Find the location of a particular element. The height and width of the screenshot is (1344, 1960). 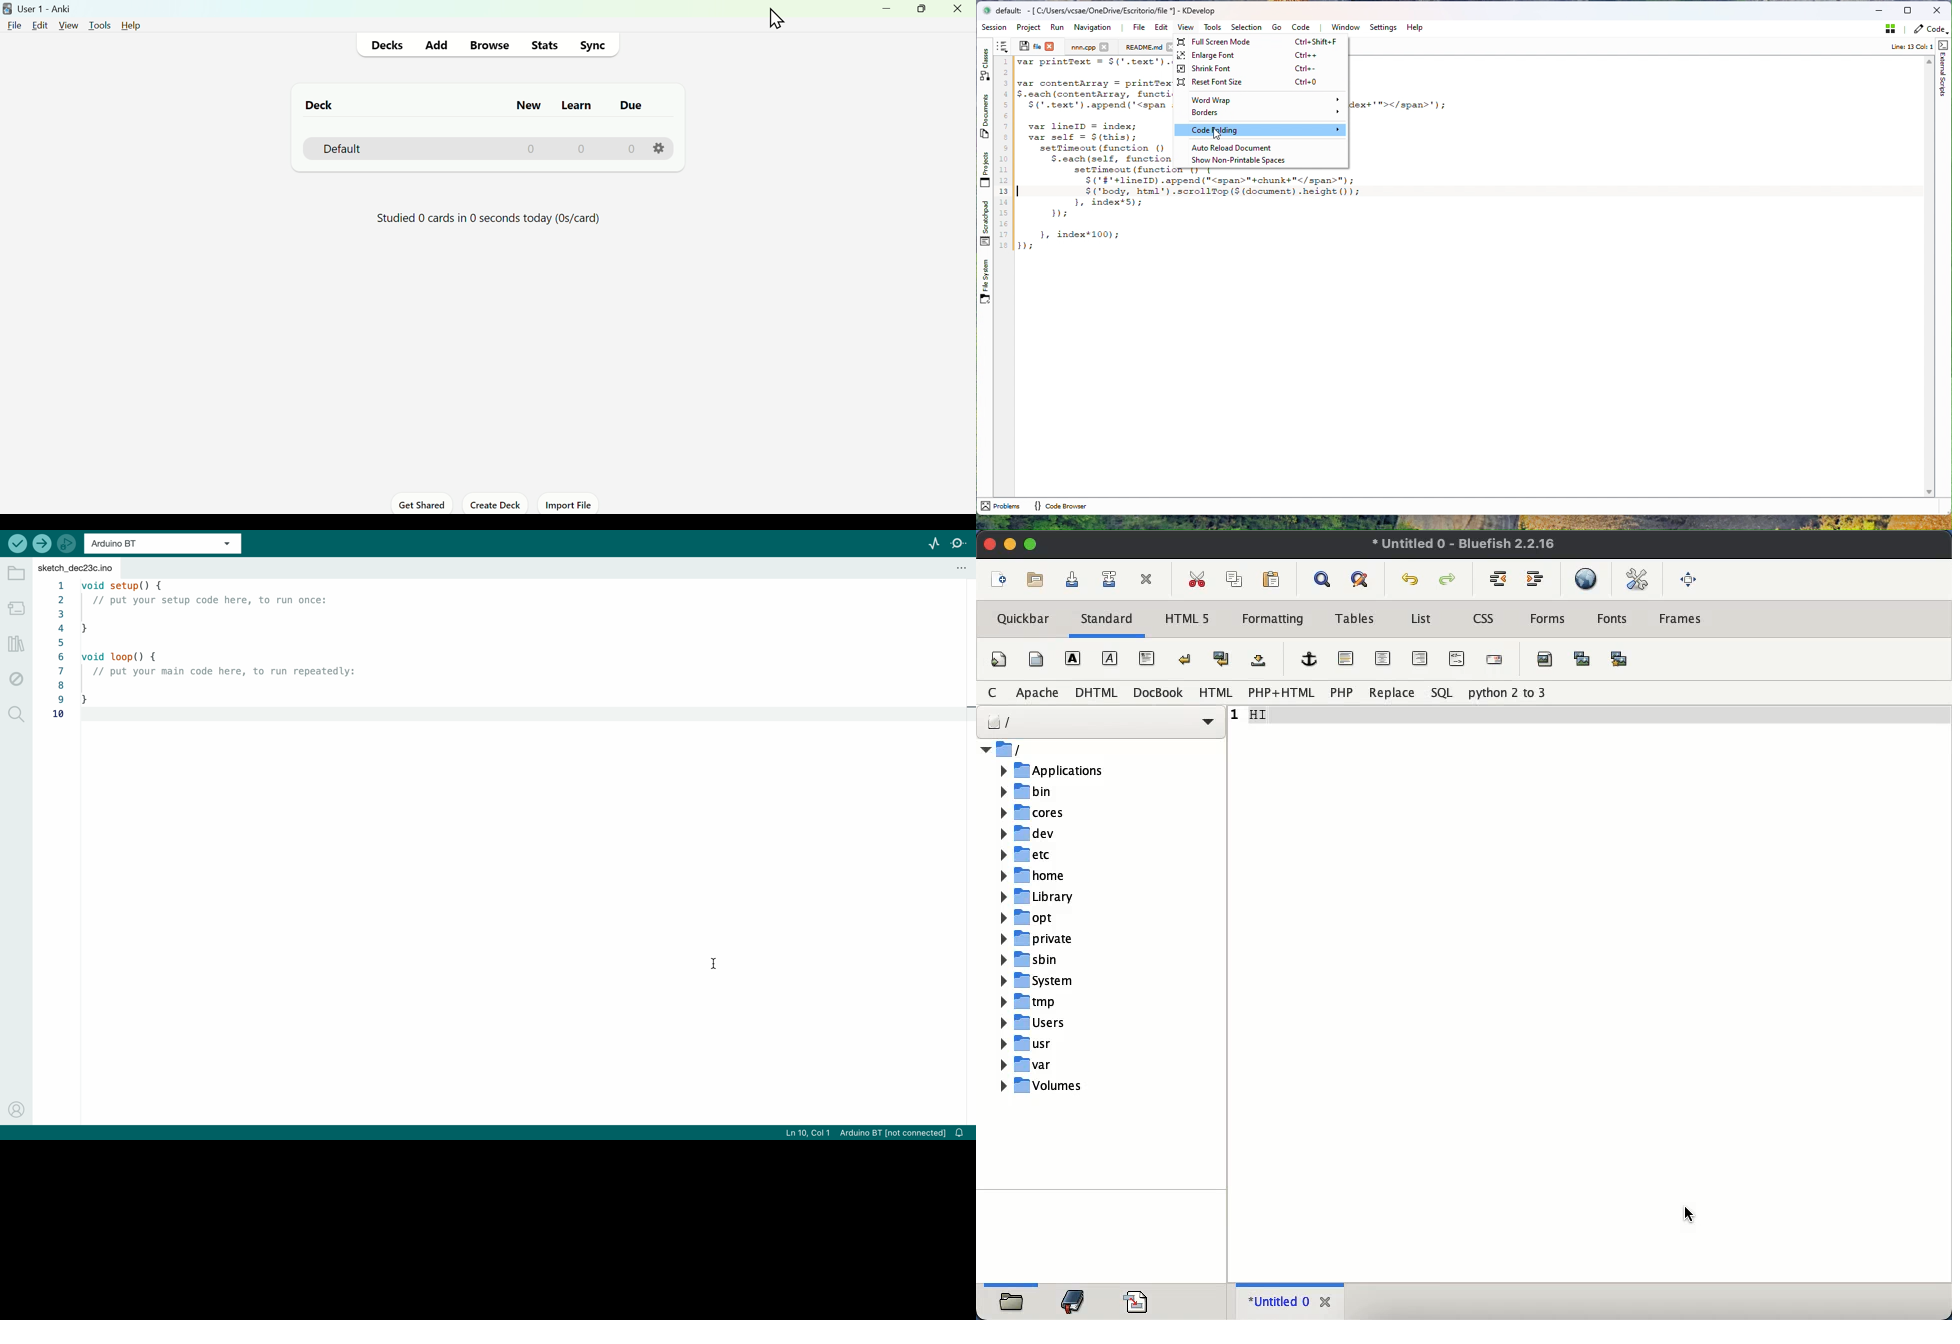

emphasis is located at coordinates (1110, 658).